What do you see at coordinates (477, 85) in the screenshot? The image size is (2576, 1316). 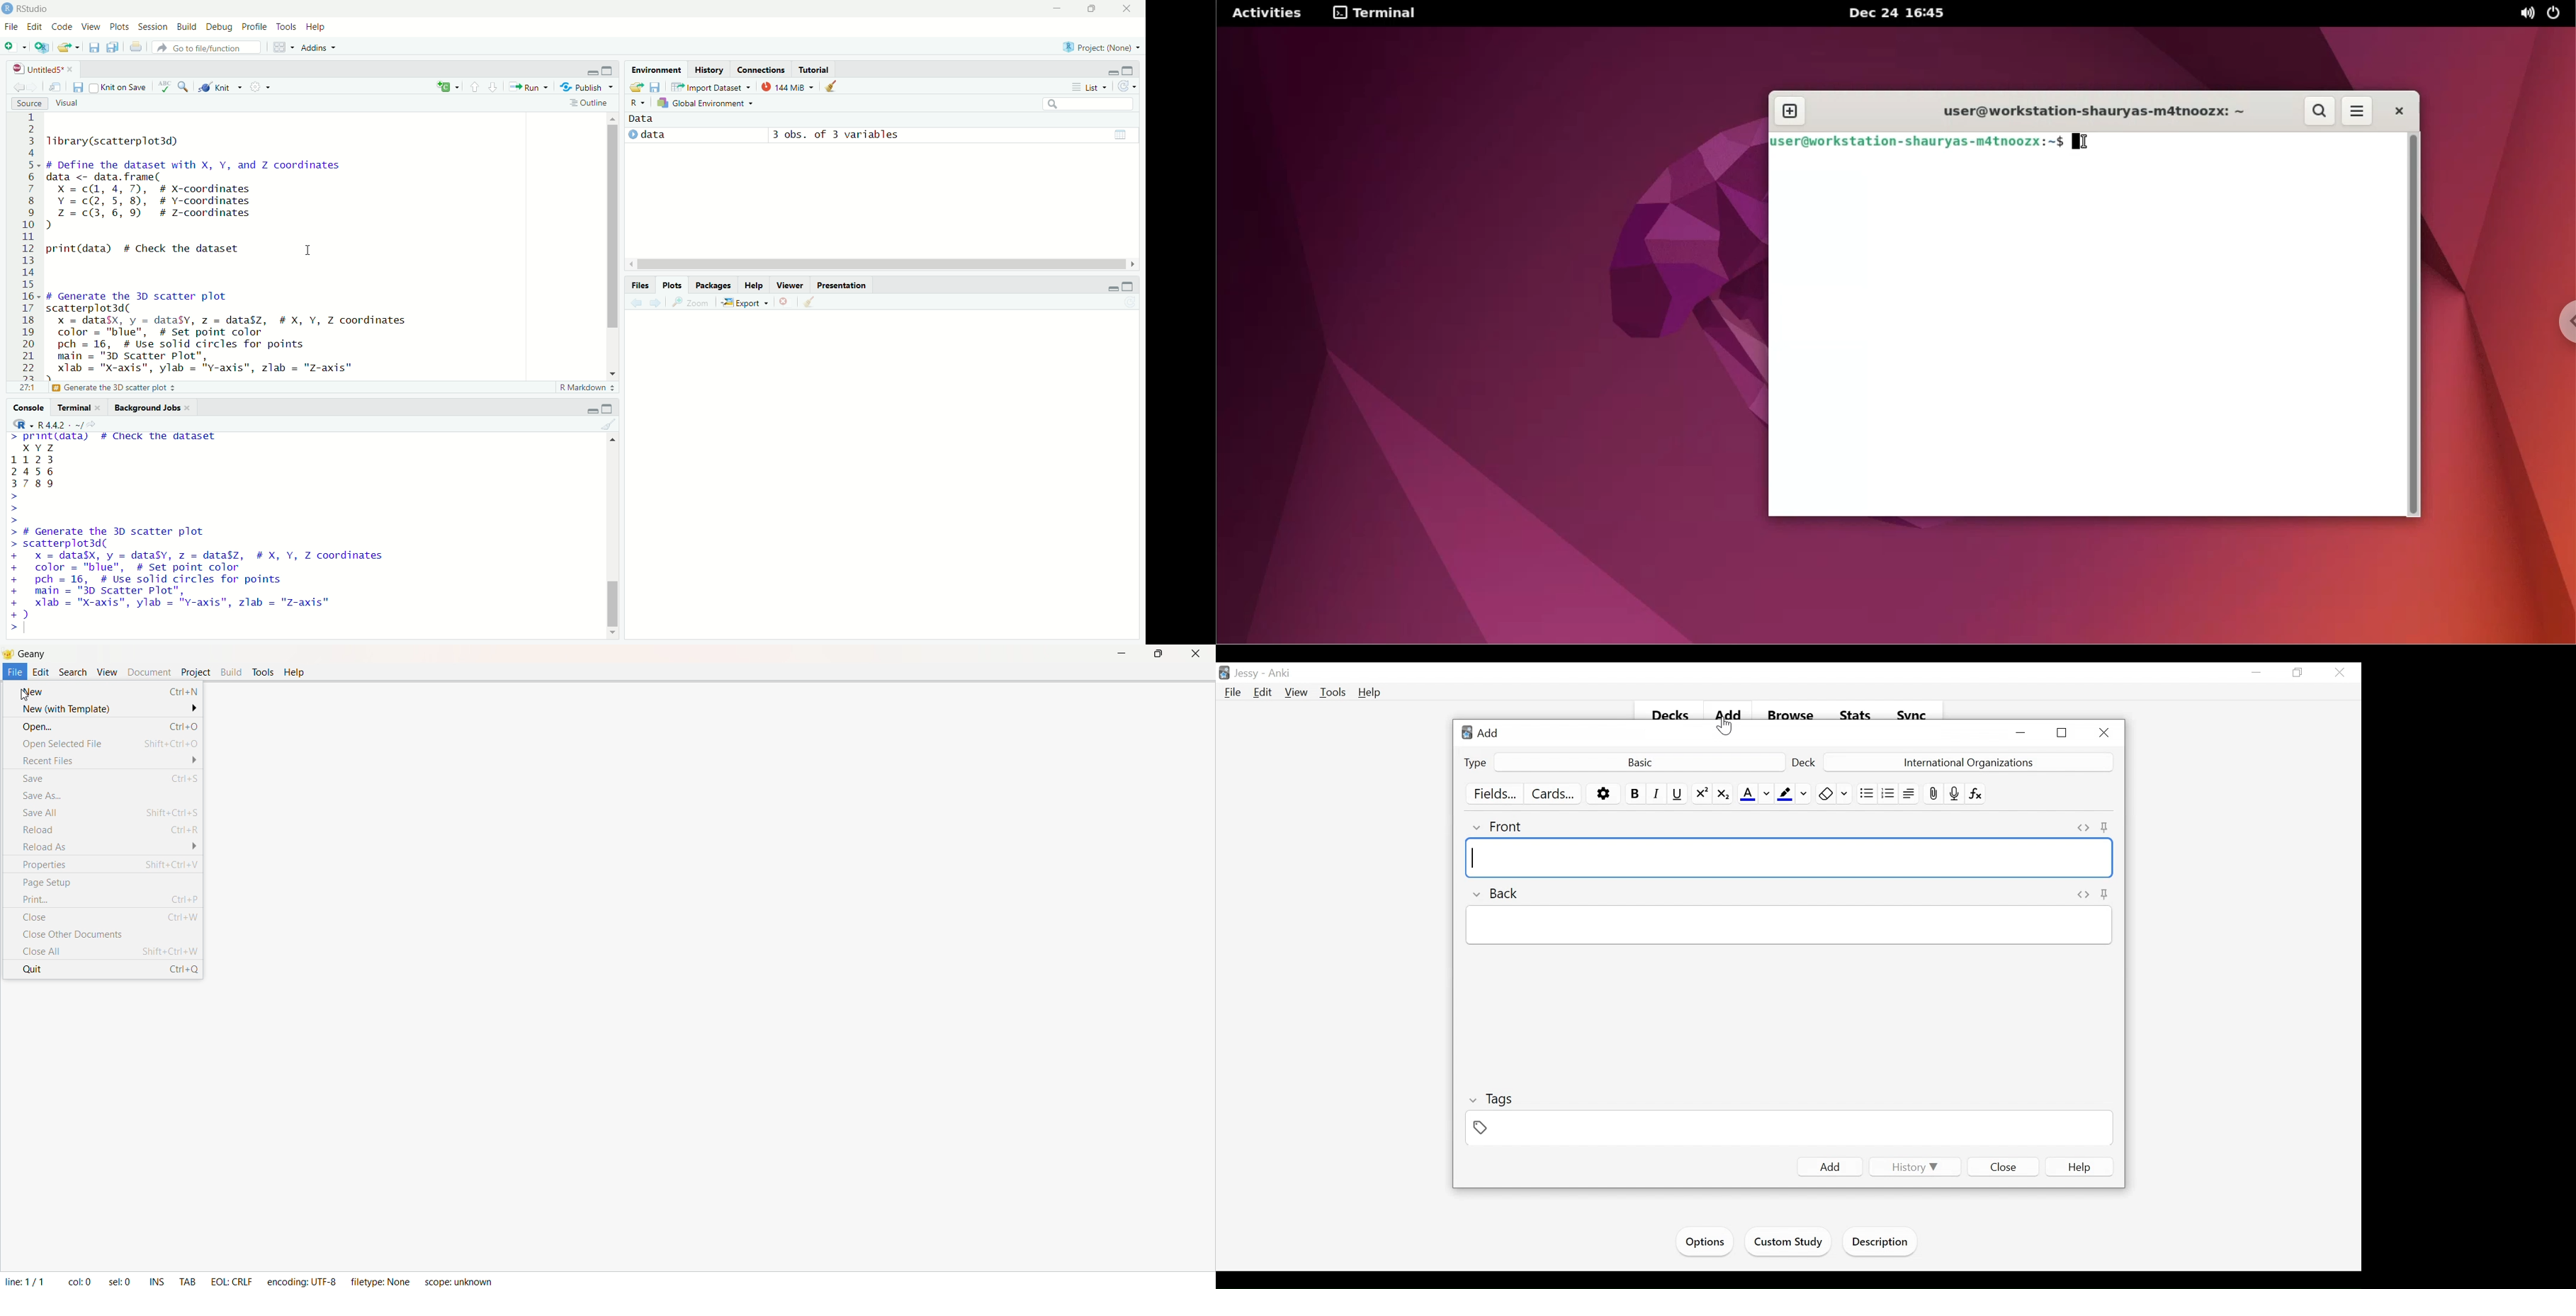 I see `Go to previous section/chunk` at bounding box center [477, 85].